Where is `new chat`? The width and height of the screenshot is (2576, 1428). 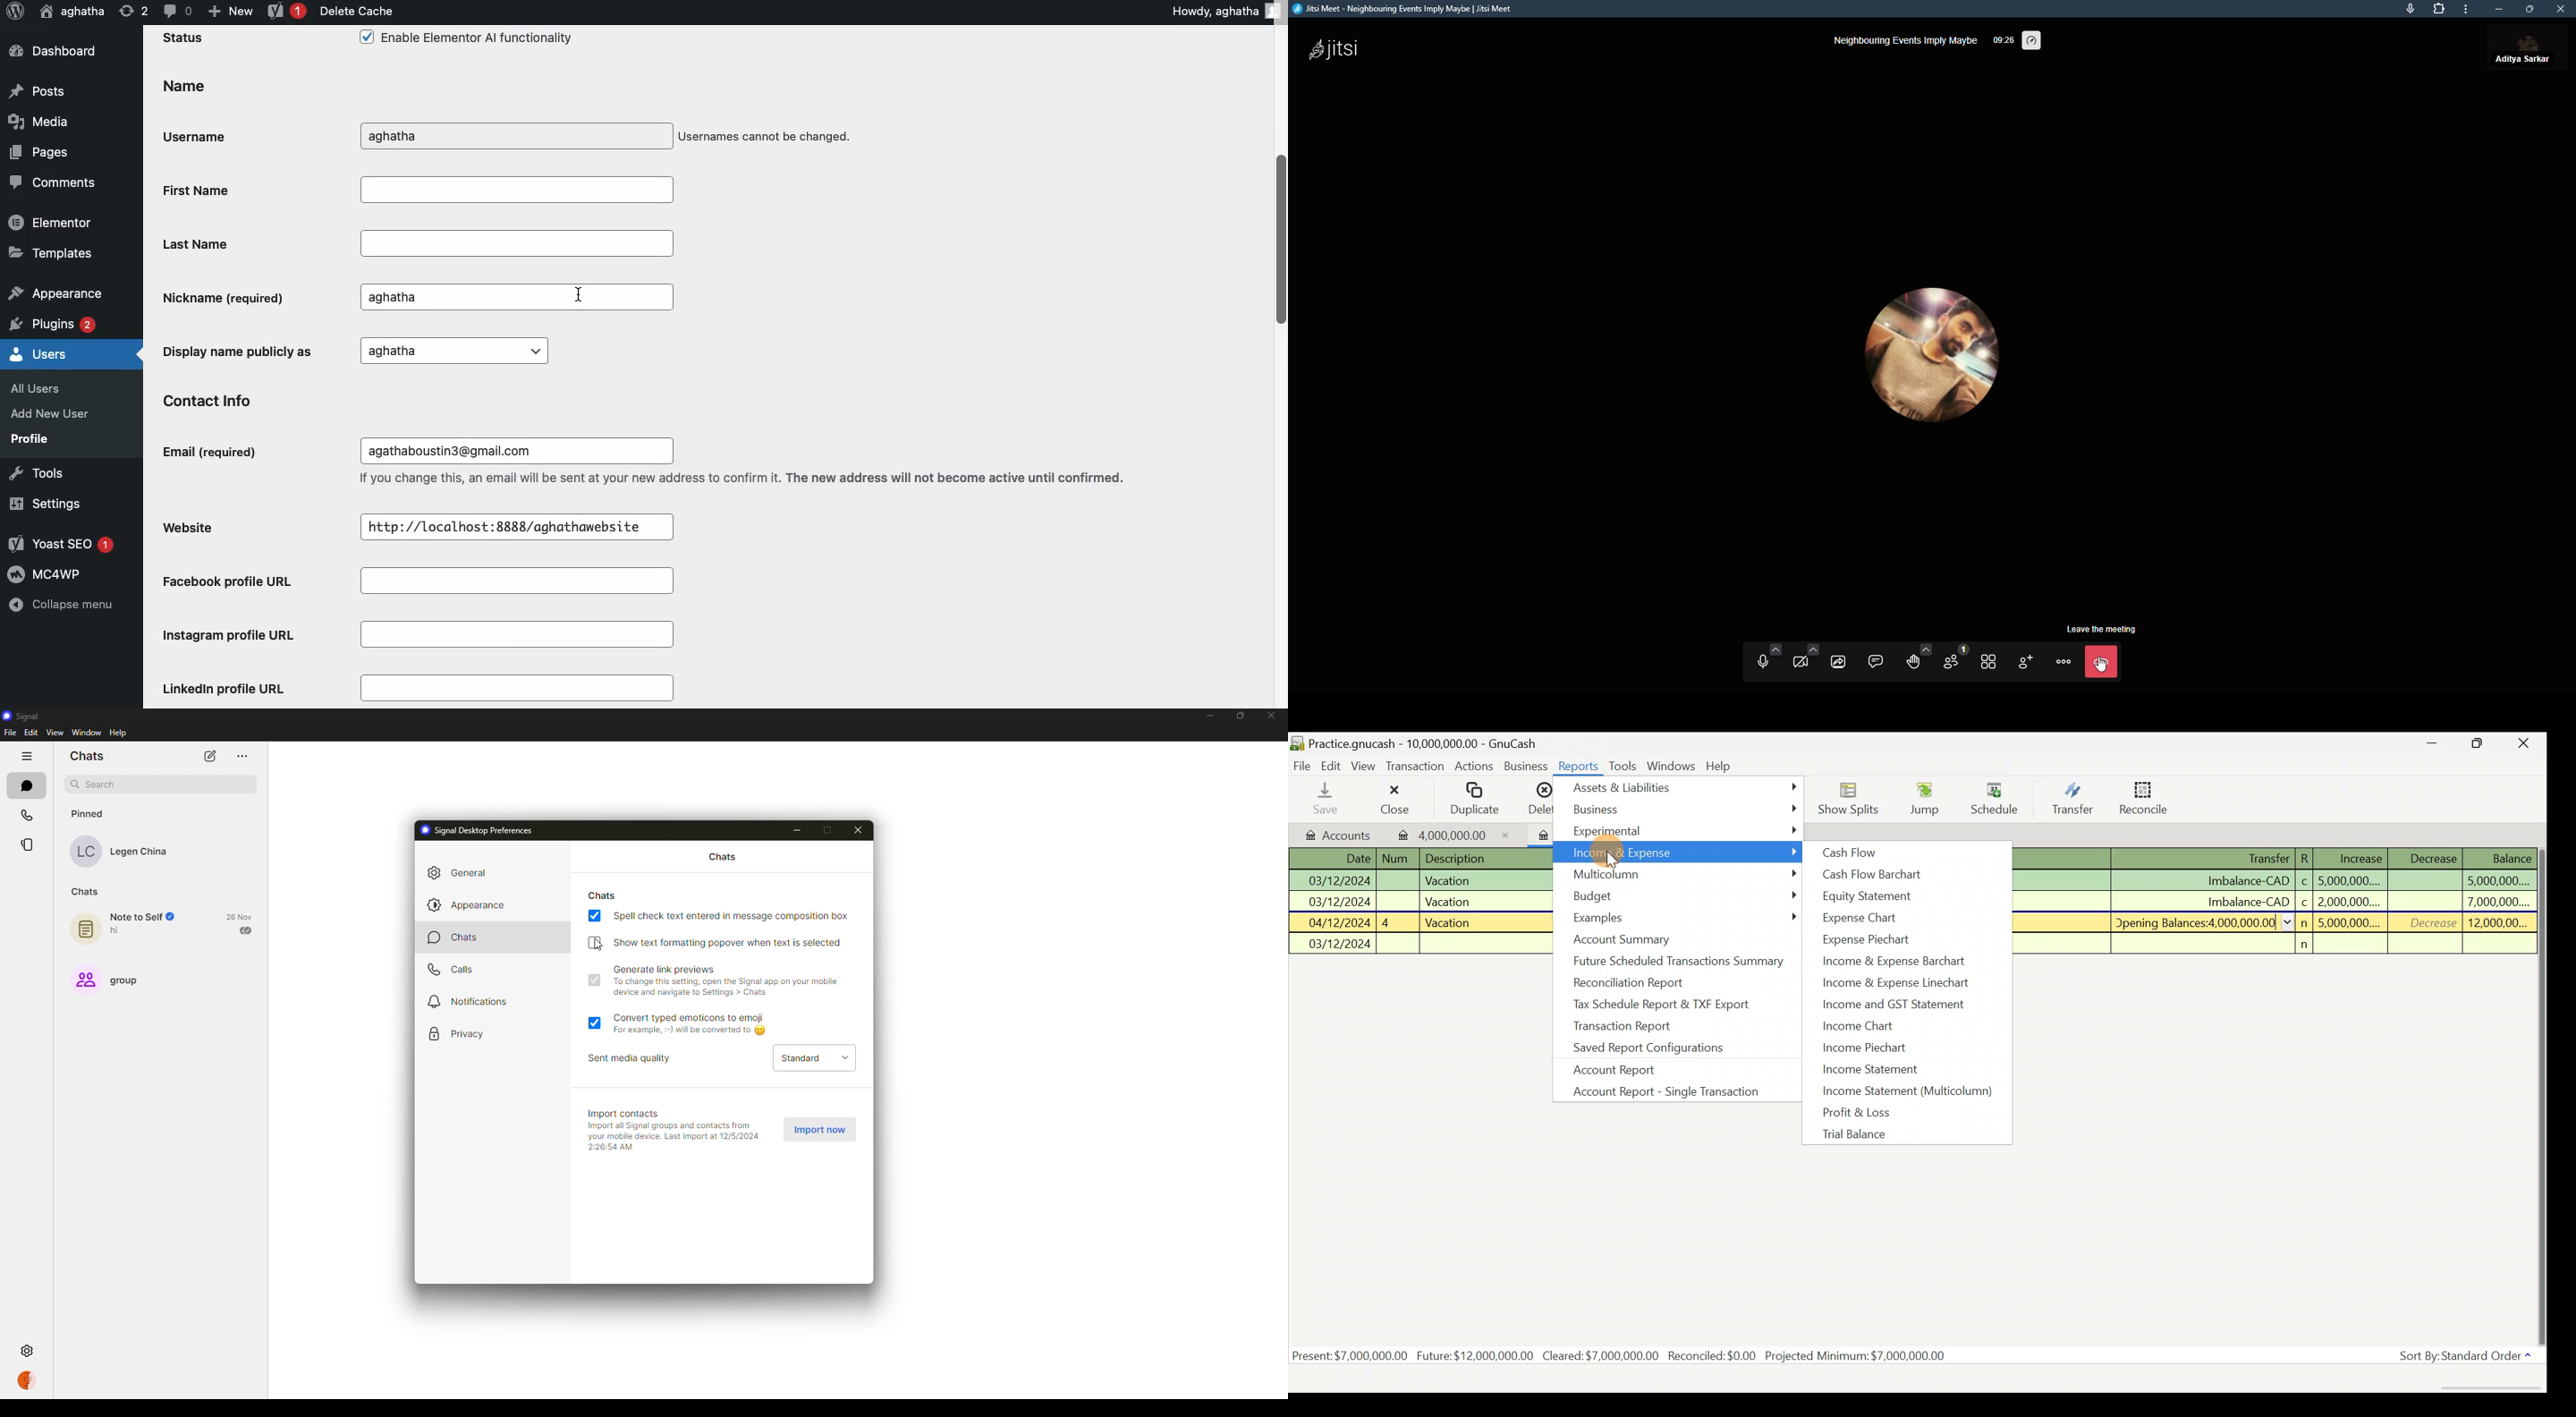
new chat is located at coordinates (209, 755).